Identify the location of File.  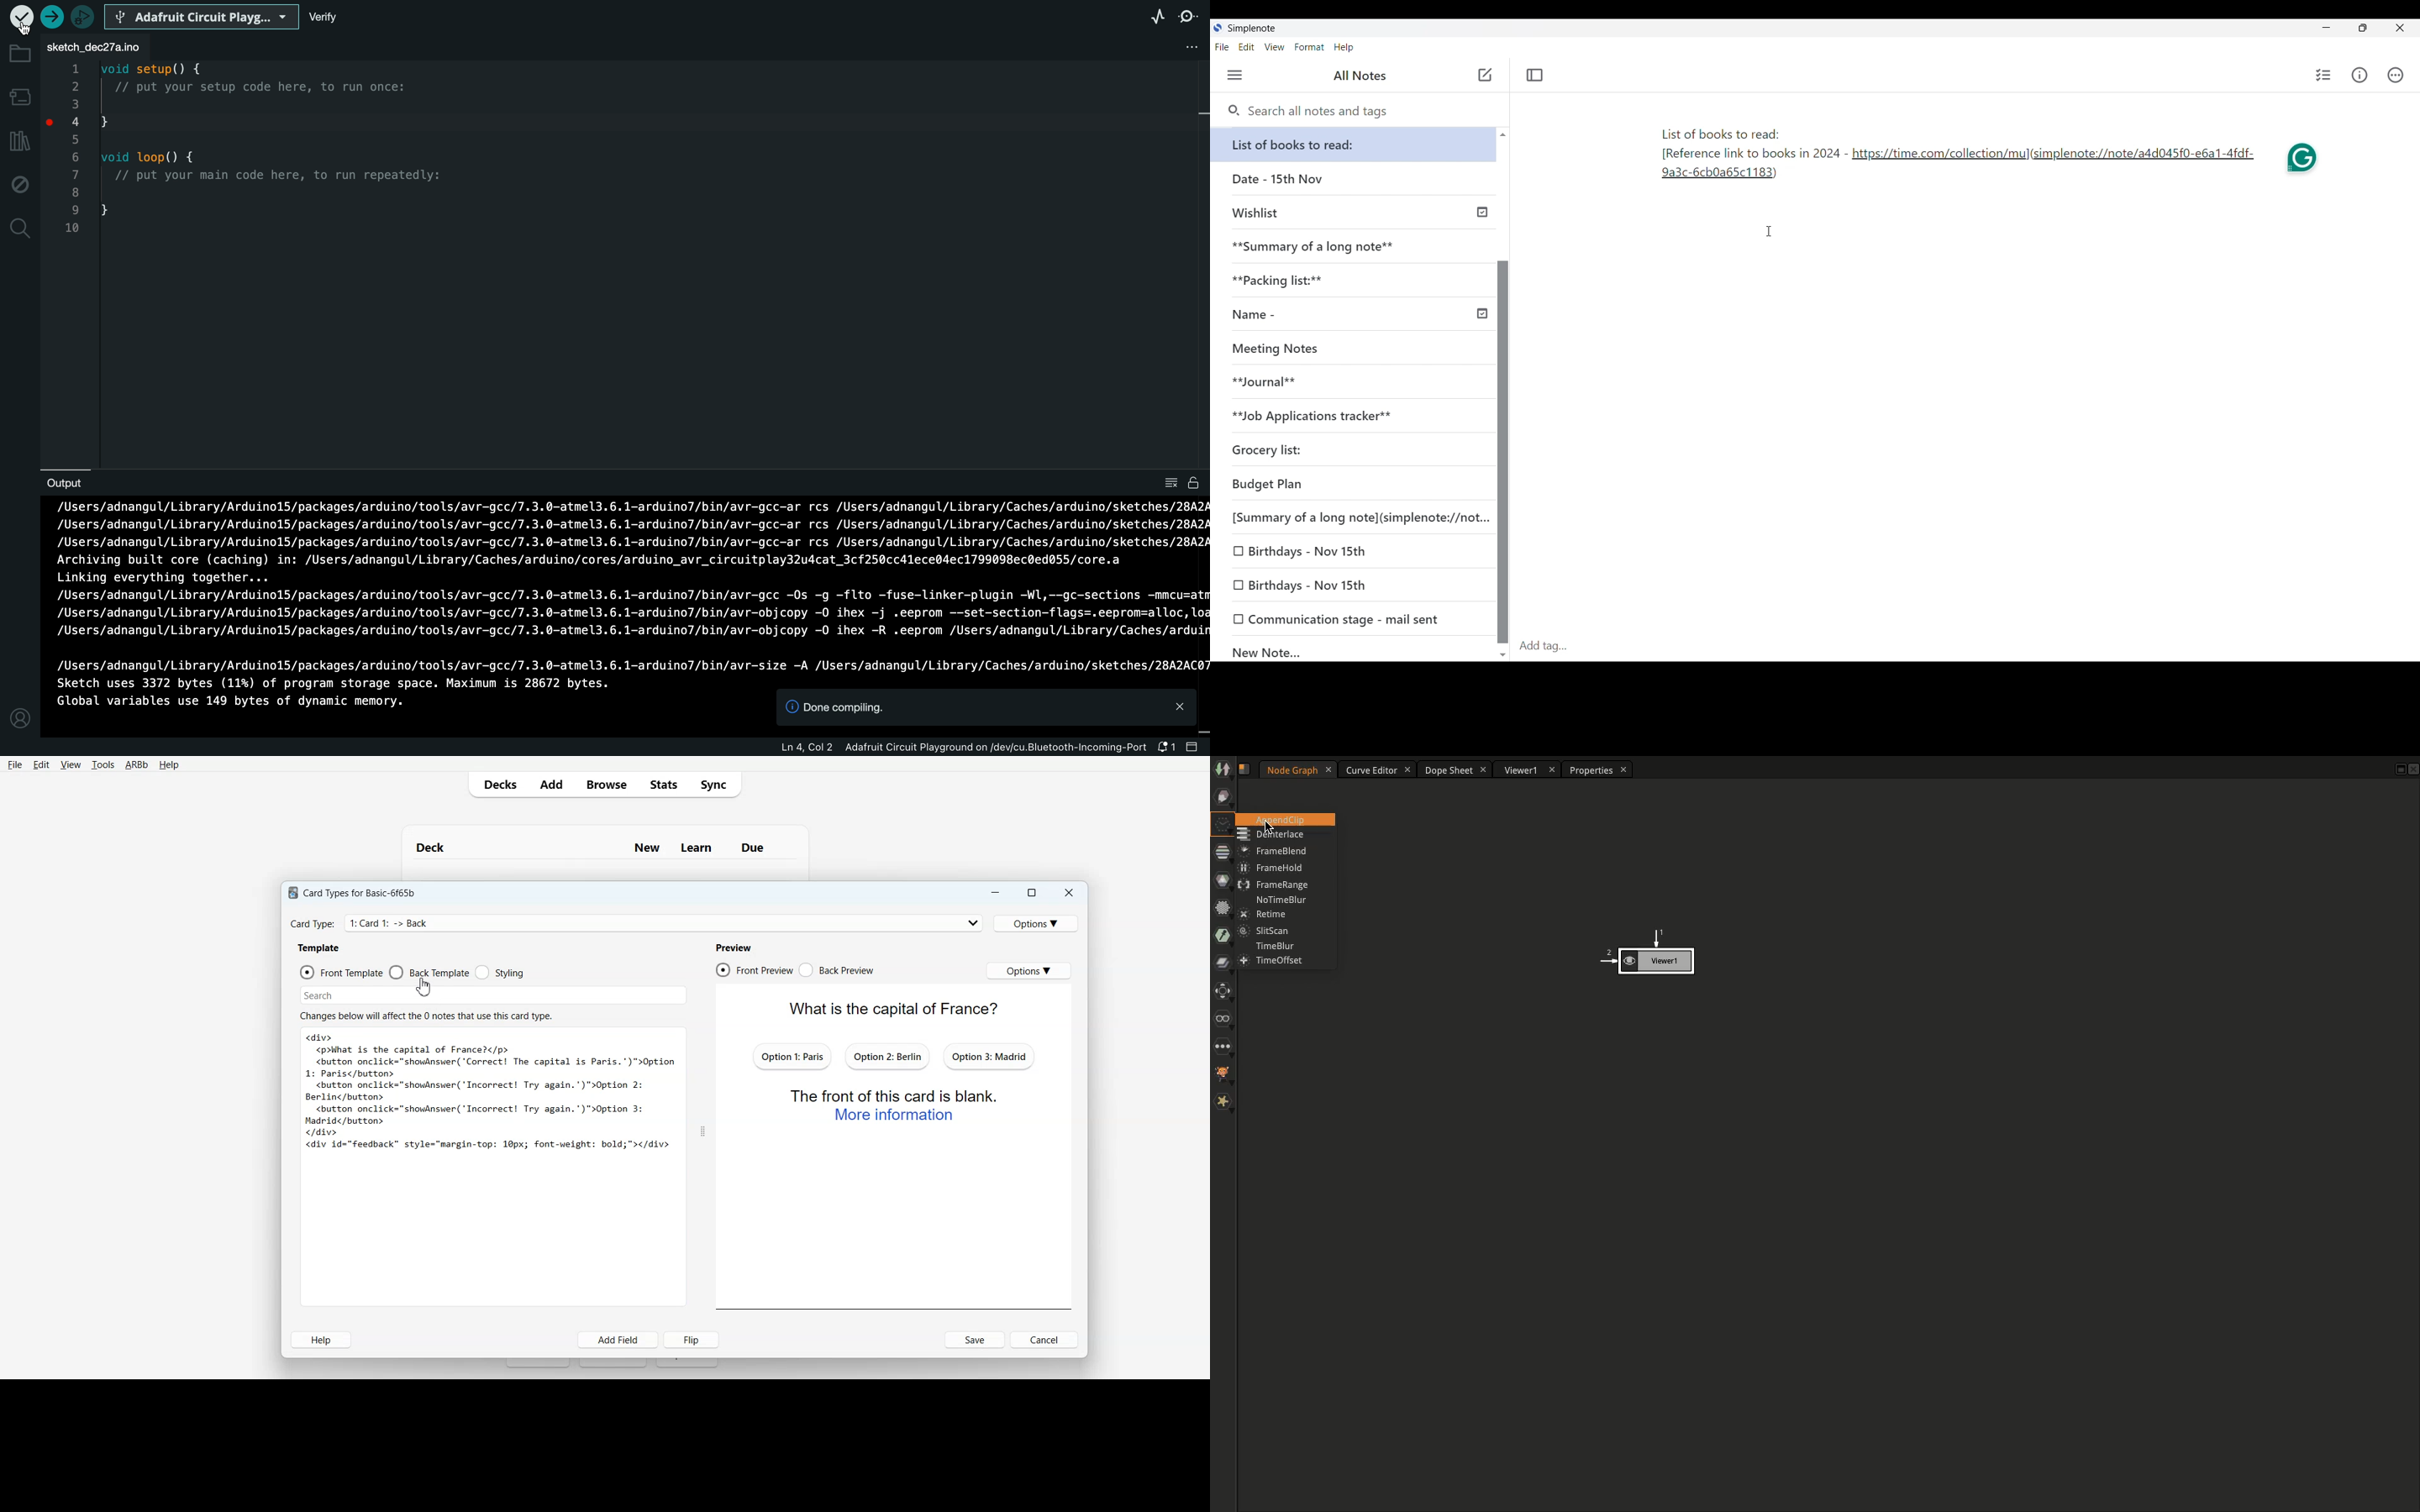
(15, 765).